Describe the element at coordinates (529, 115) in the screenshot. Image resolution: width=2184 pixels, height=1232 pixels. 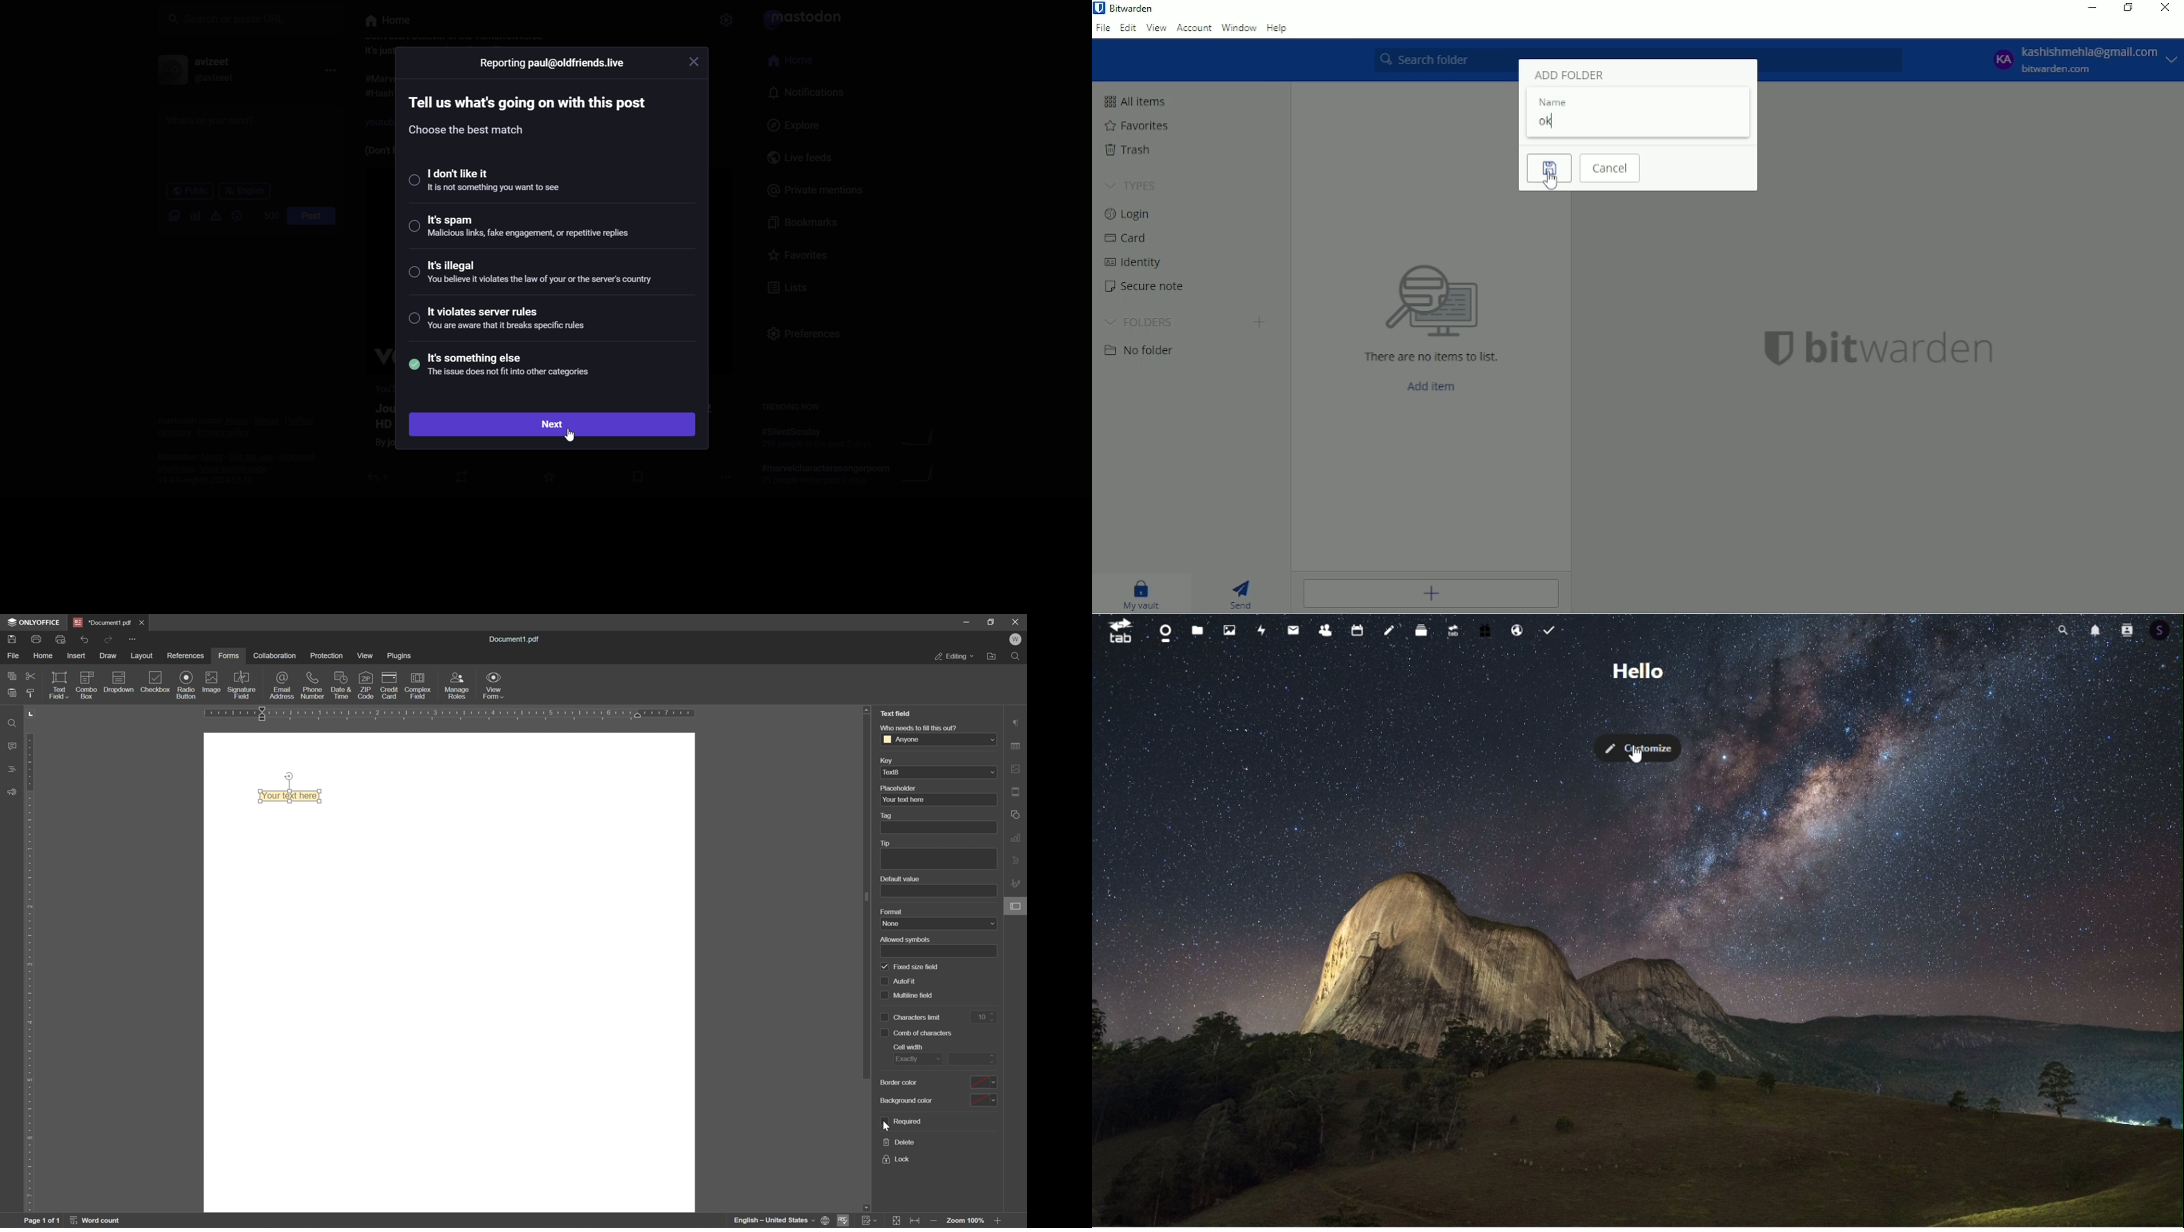
I see `text` at that location.